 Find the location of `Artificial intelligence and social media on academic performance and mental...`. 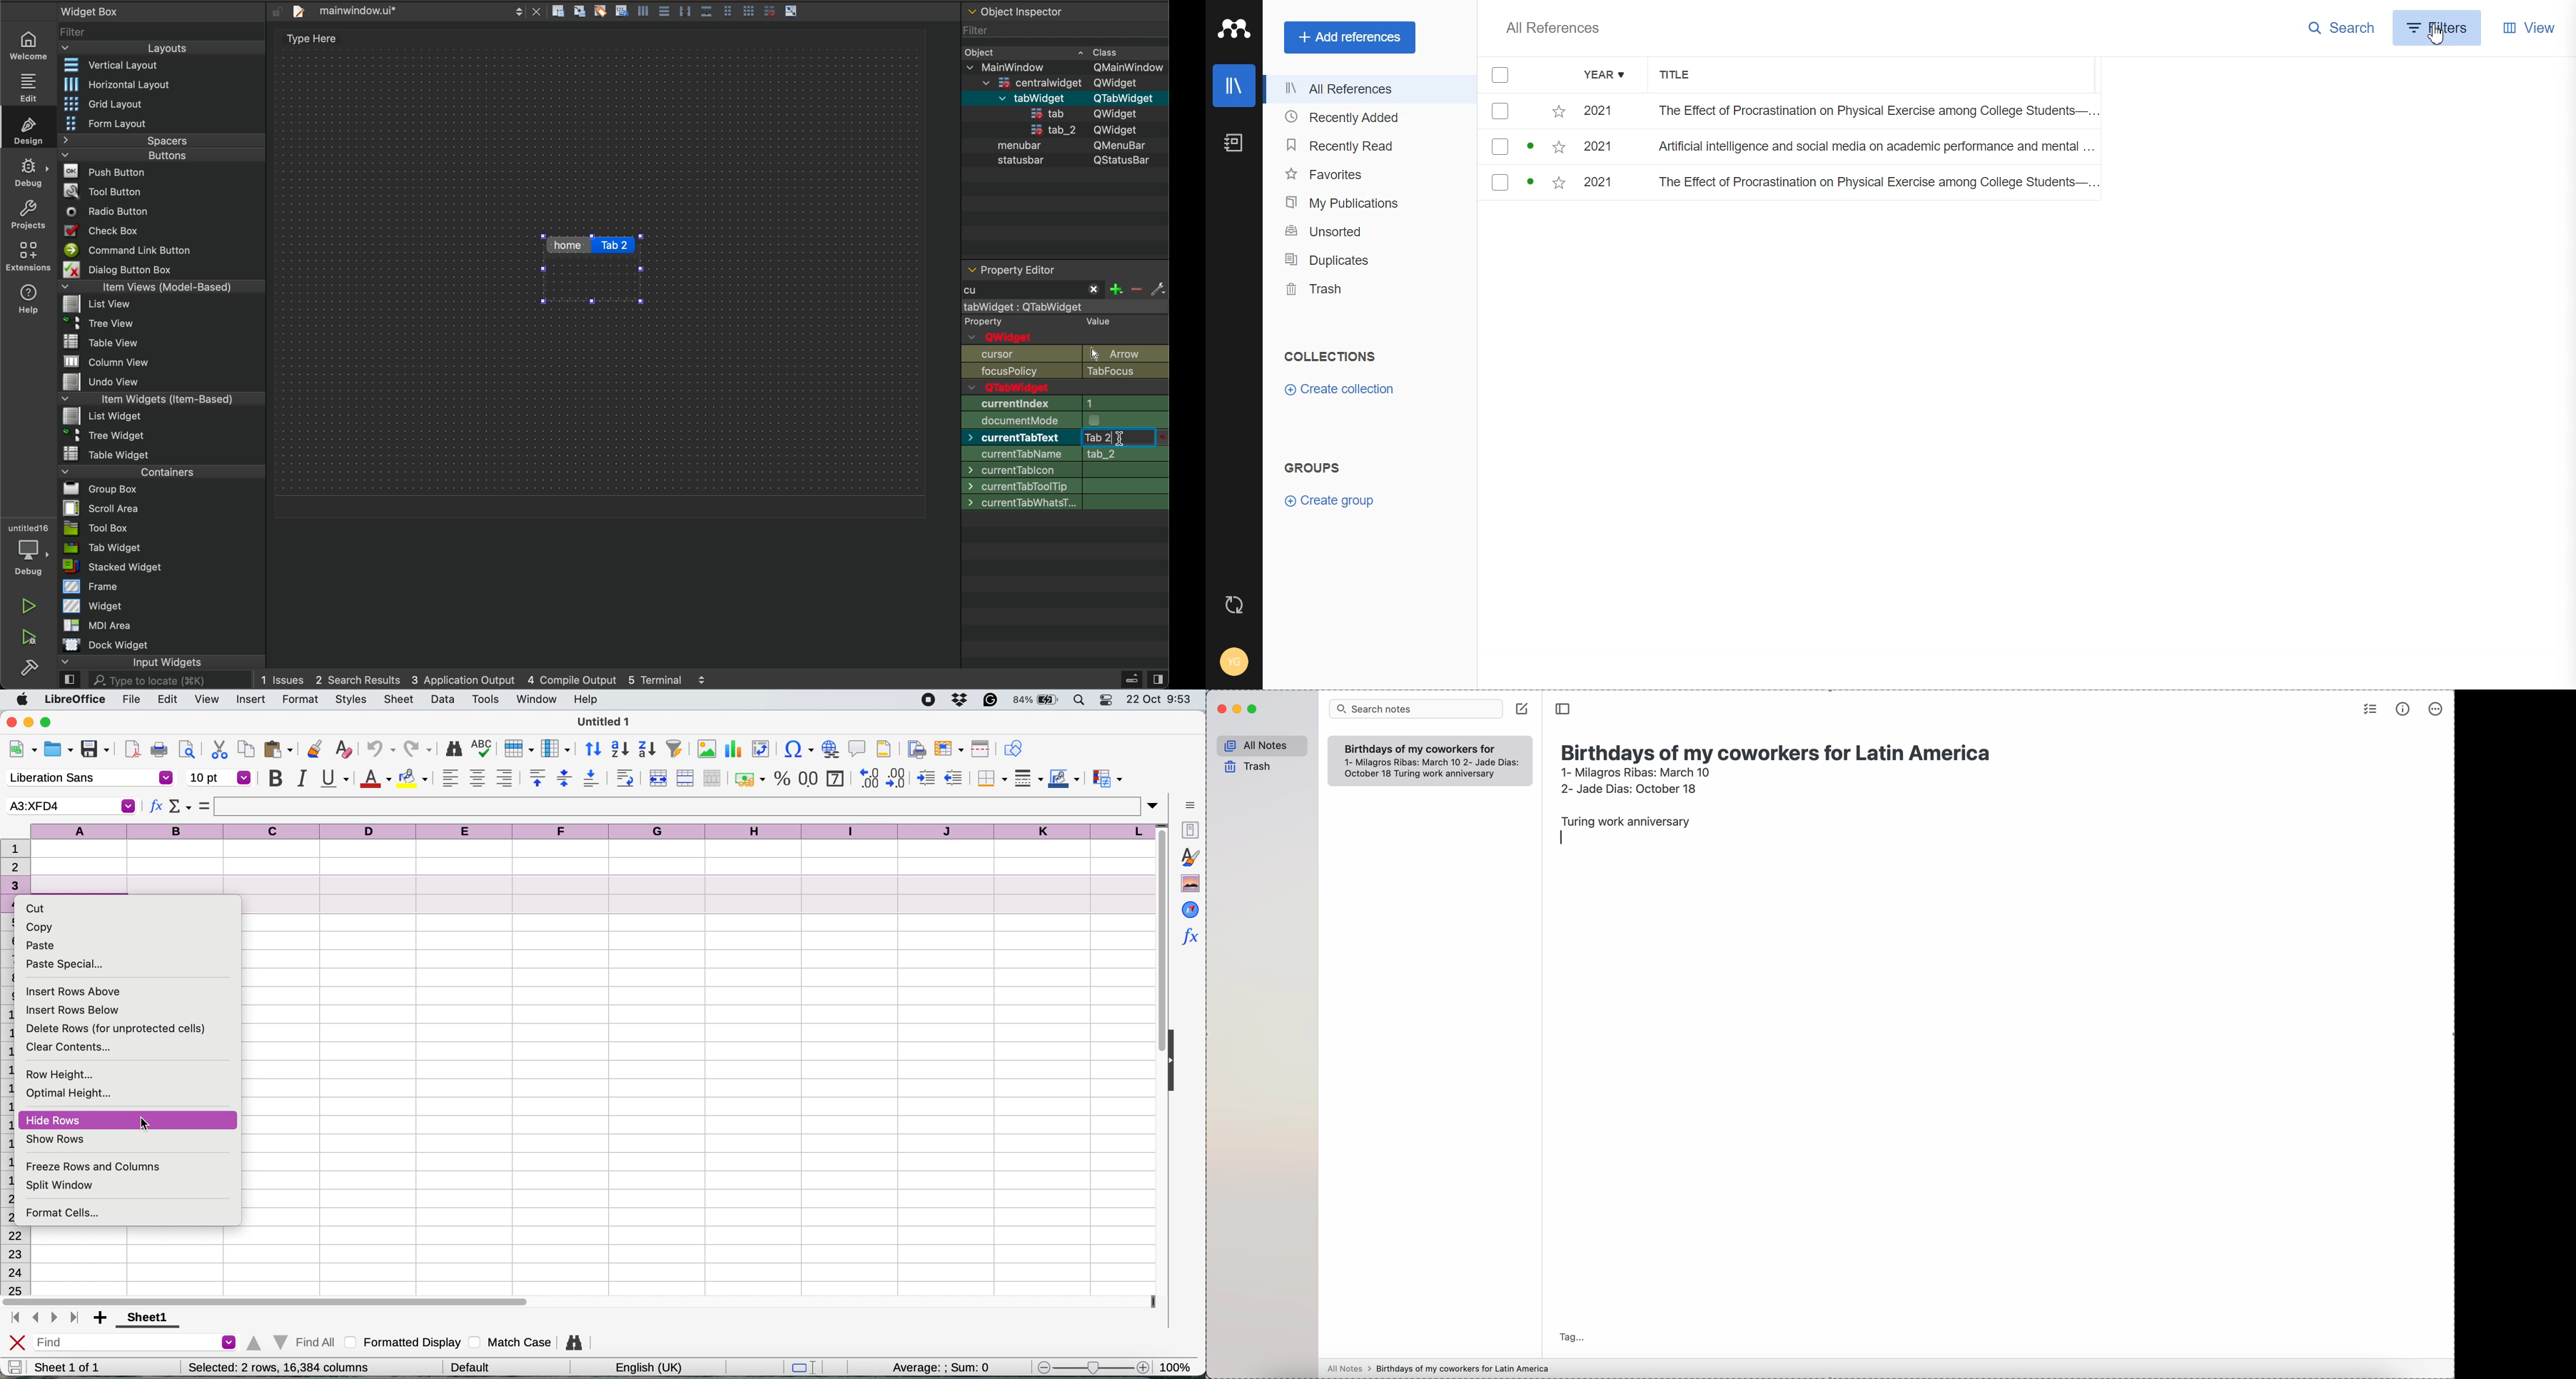

Artificial intelligence and social media on academic performance and mental... is located at coordinates (1877, 150).